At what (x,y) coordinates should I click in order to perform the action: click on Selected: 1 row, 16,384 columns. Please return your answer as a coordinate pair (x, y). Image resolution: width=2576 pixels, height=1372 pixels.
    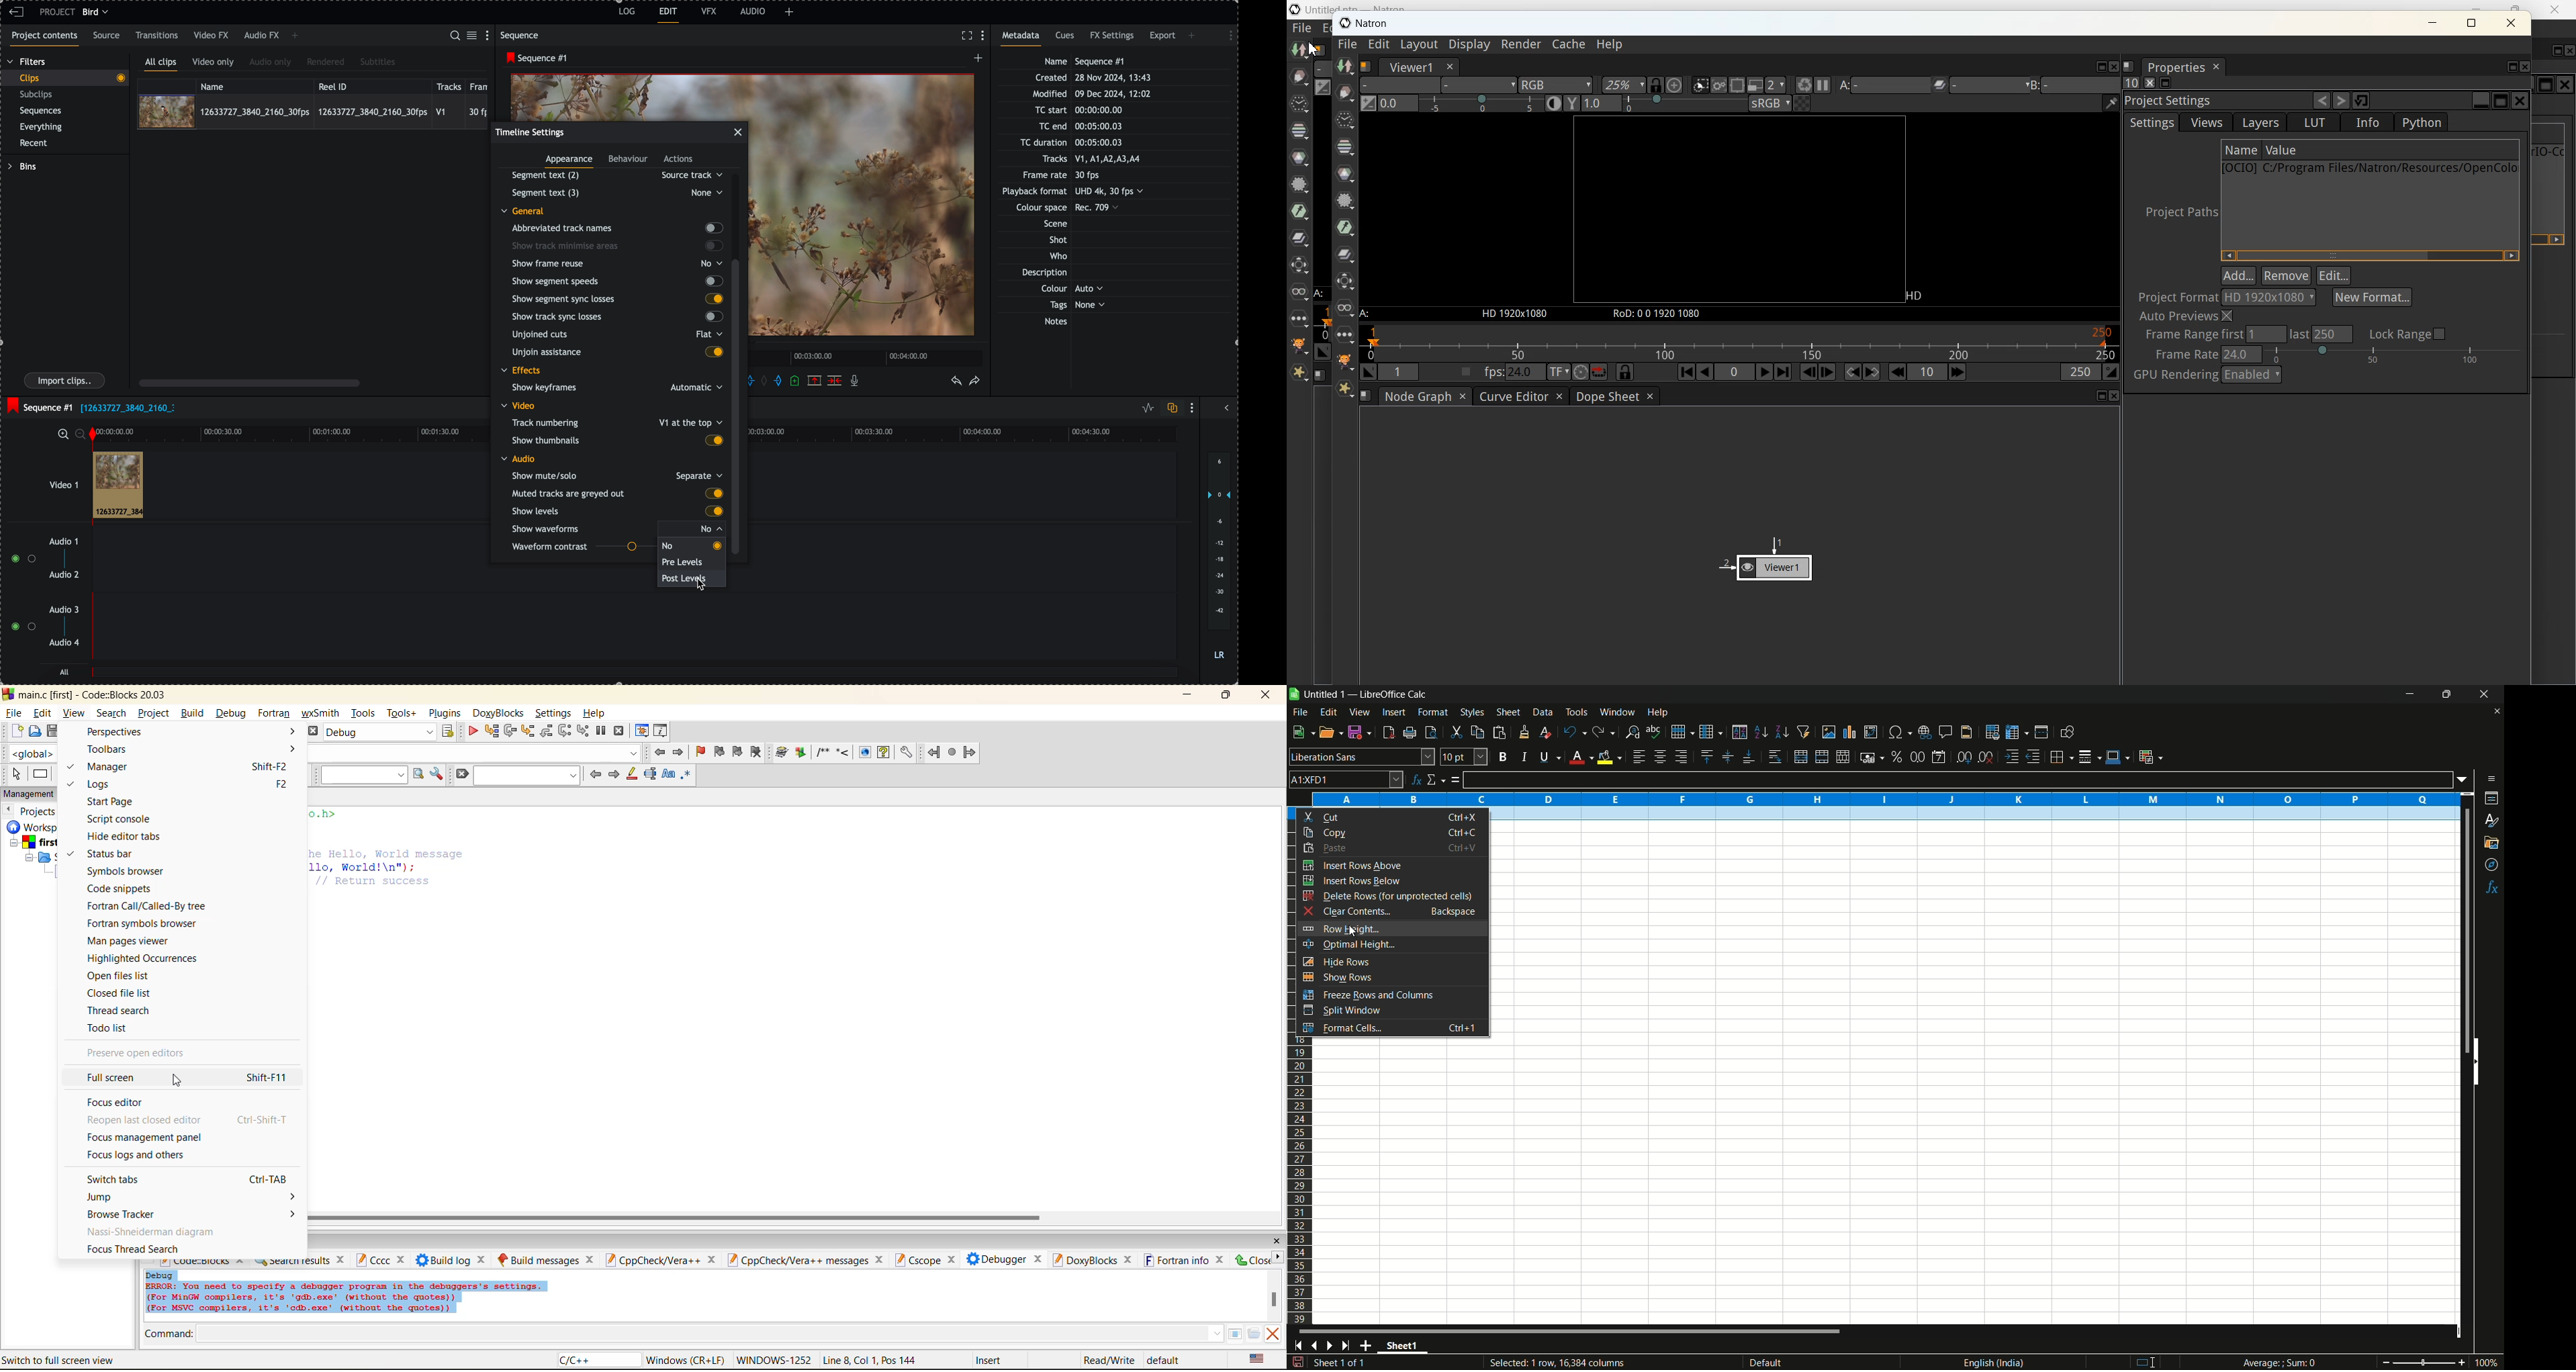
    Looking at the image, I should click on (1557, 1360).